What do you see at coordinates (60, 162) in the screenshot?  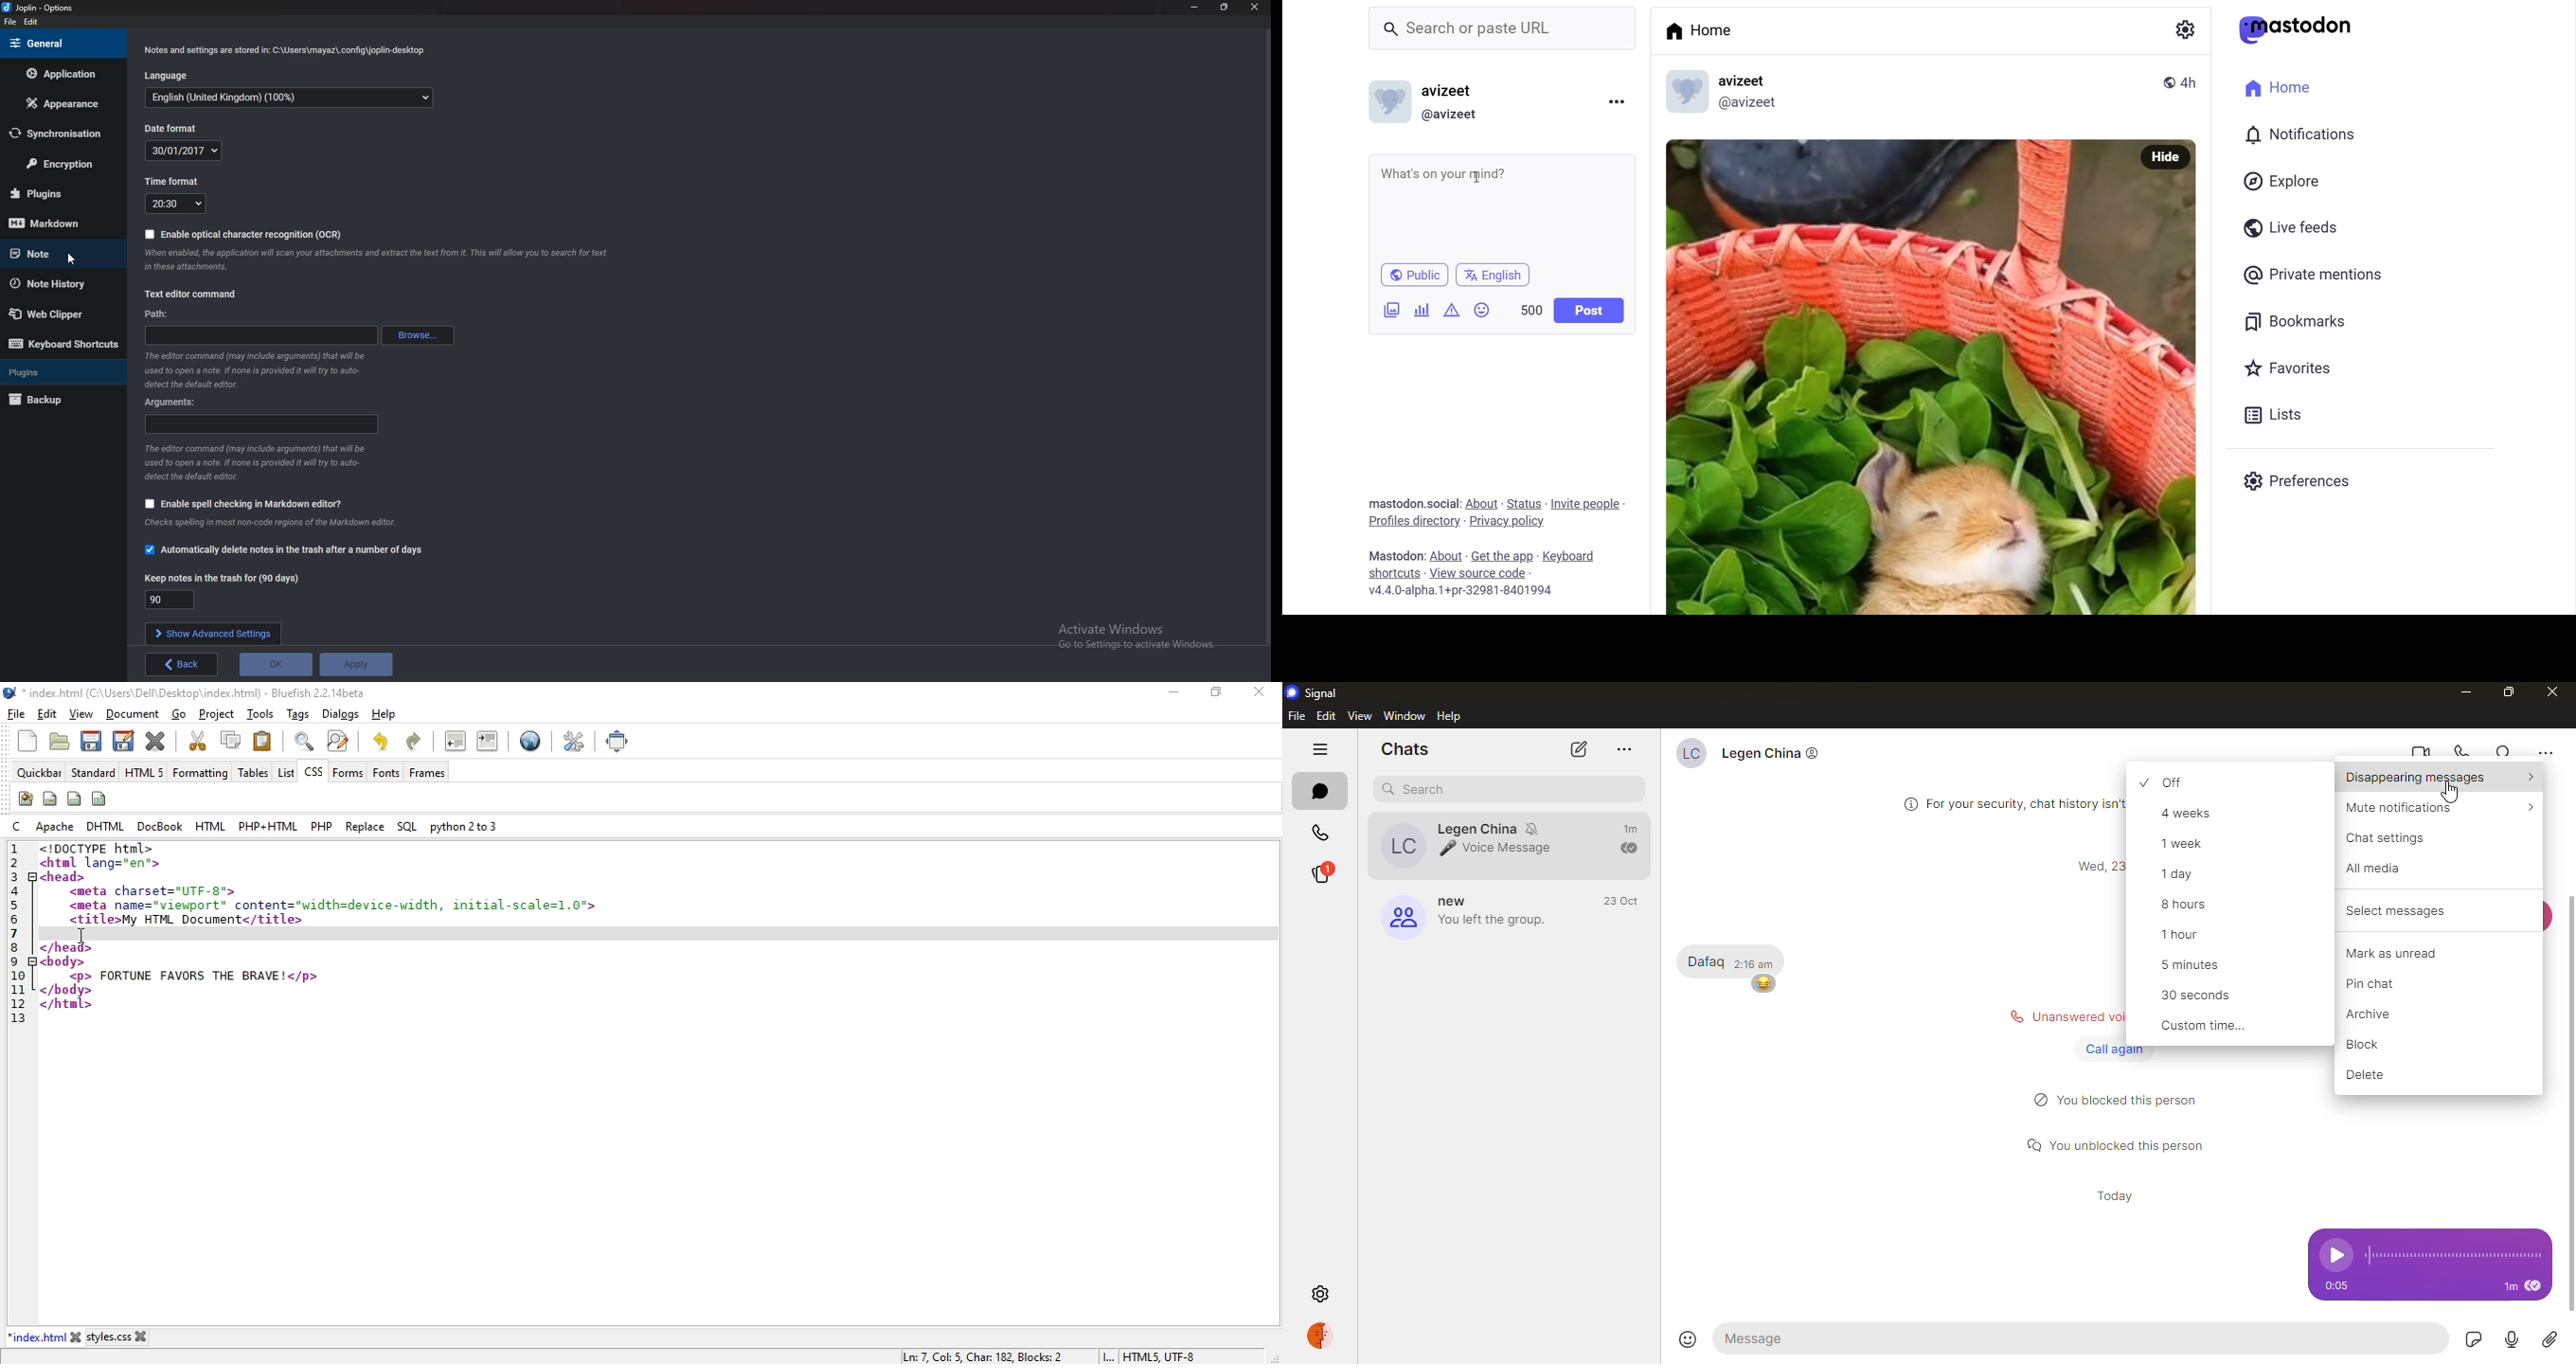 I see `encryption` at bounding box center [60, 162].